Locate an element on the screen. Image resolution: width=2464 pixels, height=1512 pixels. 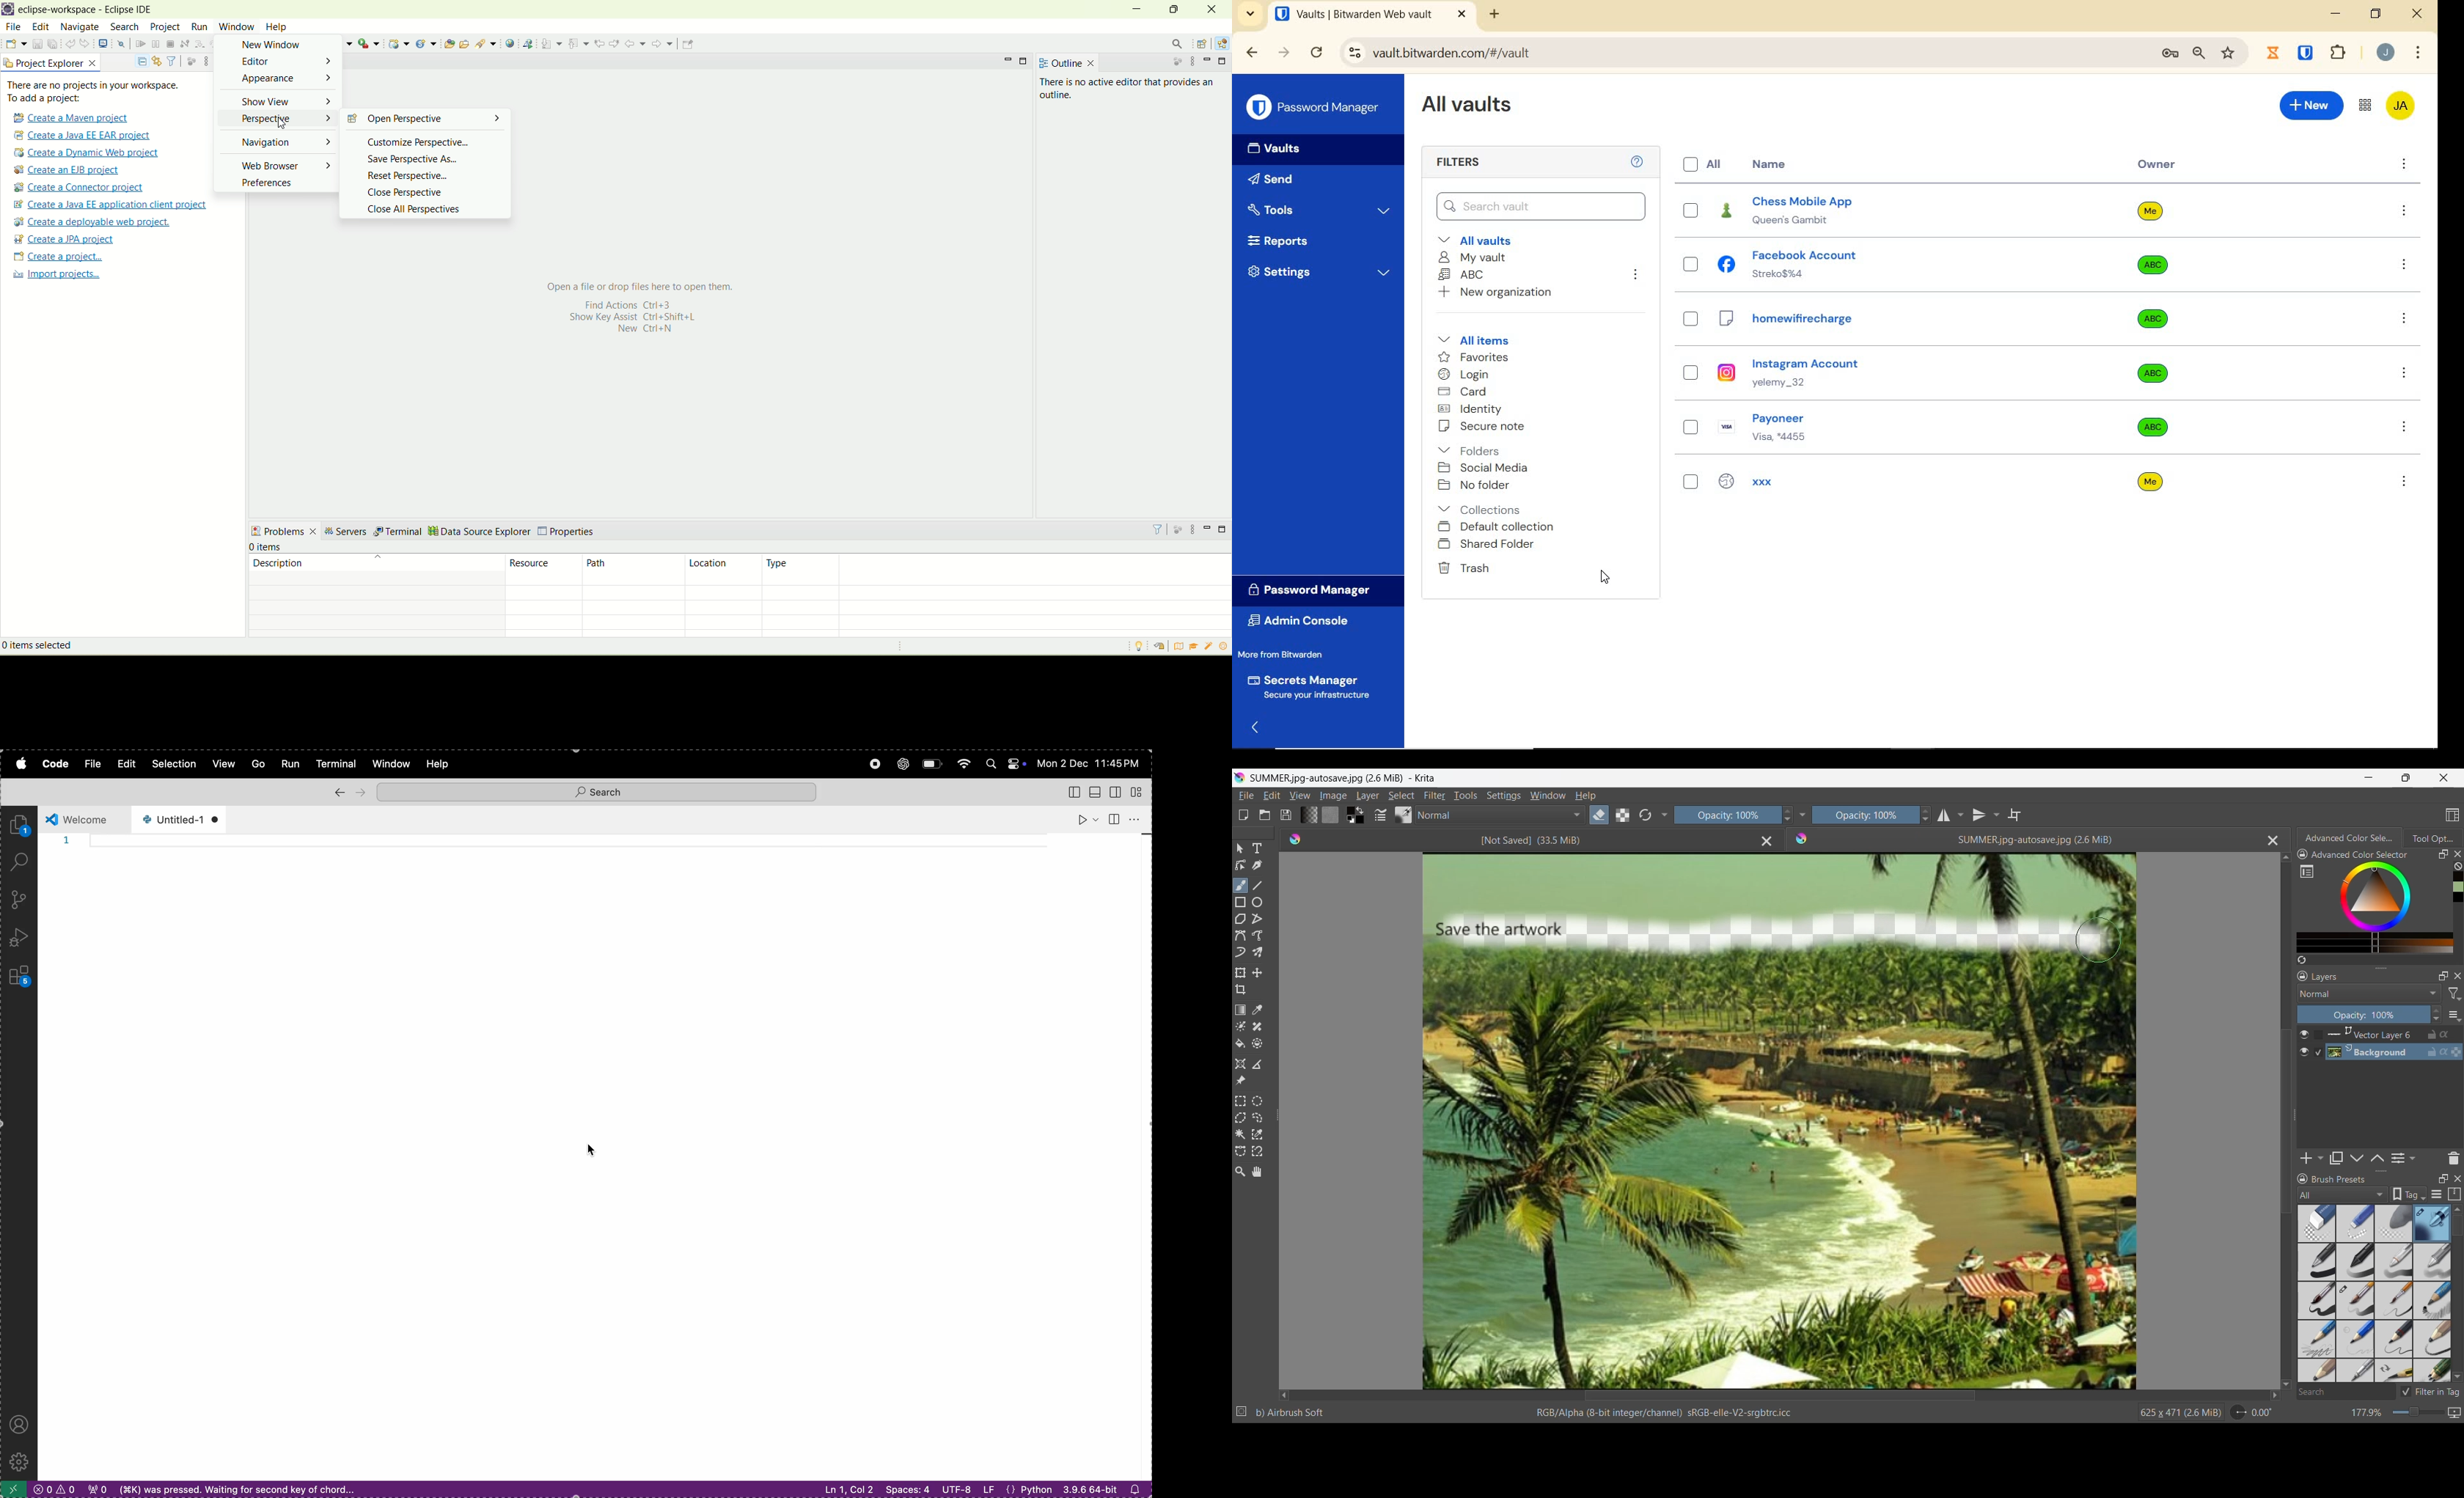
more options is located at coordinates (2404, 375).